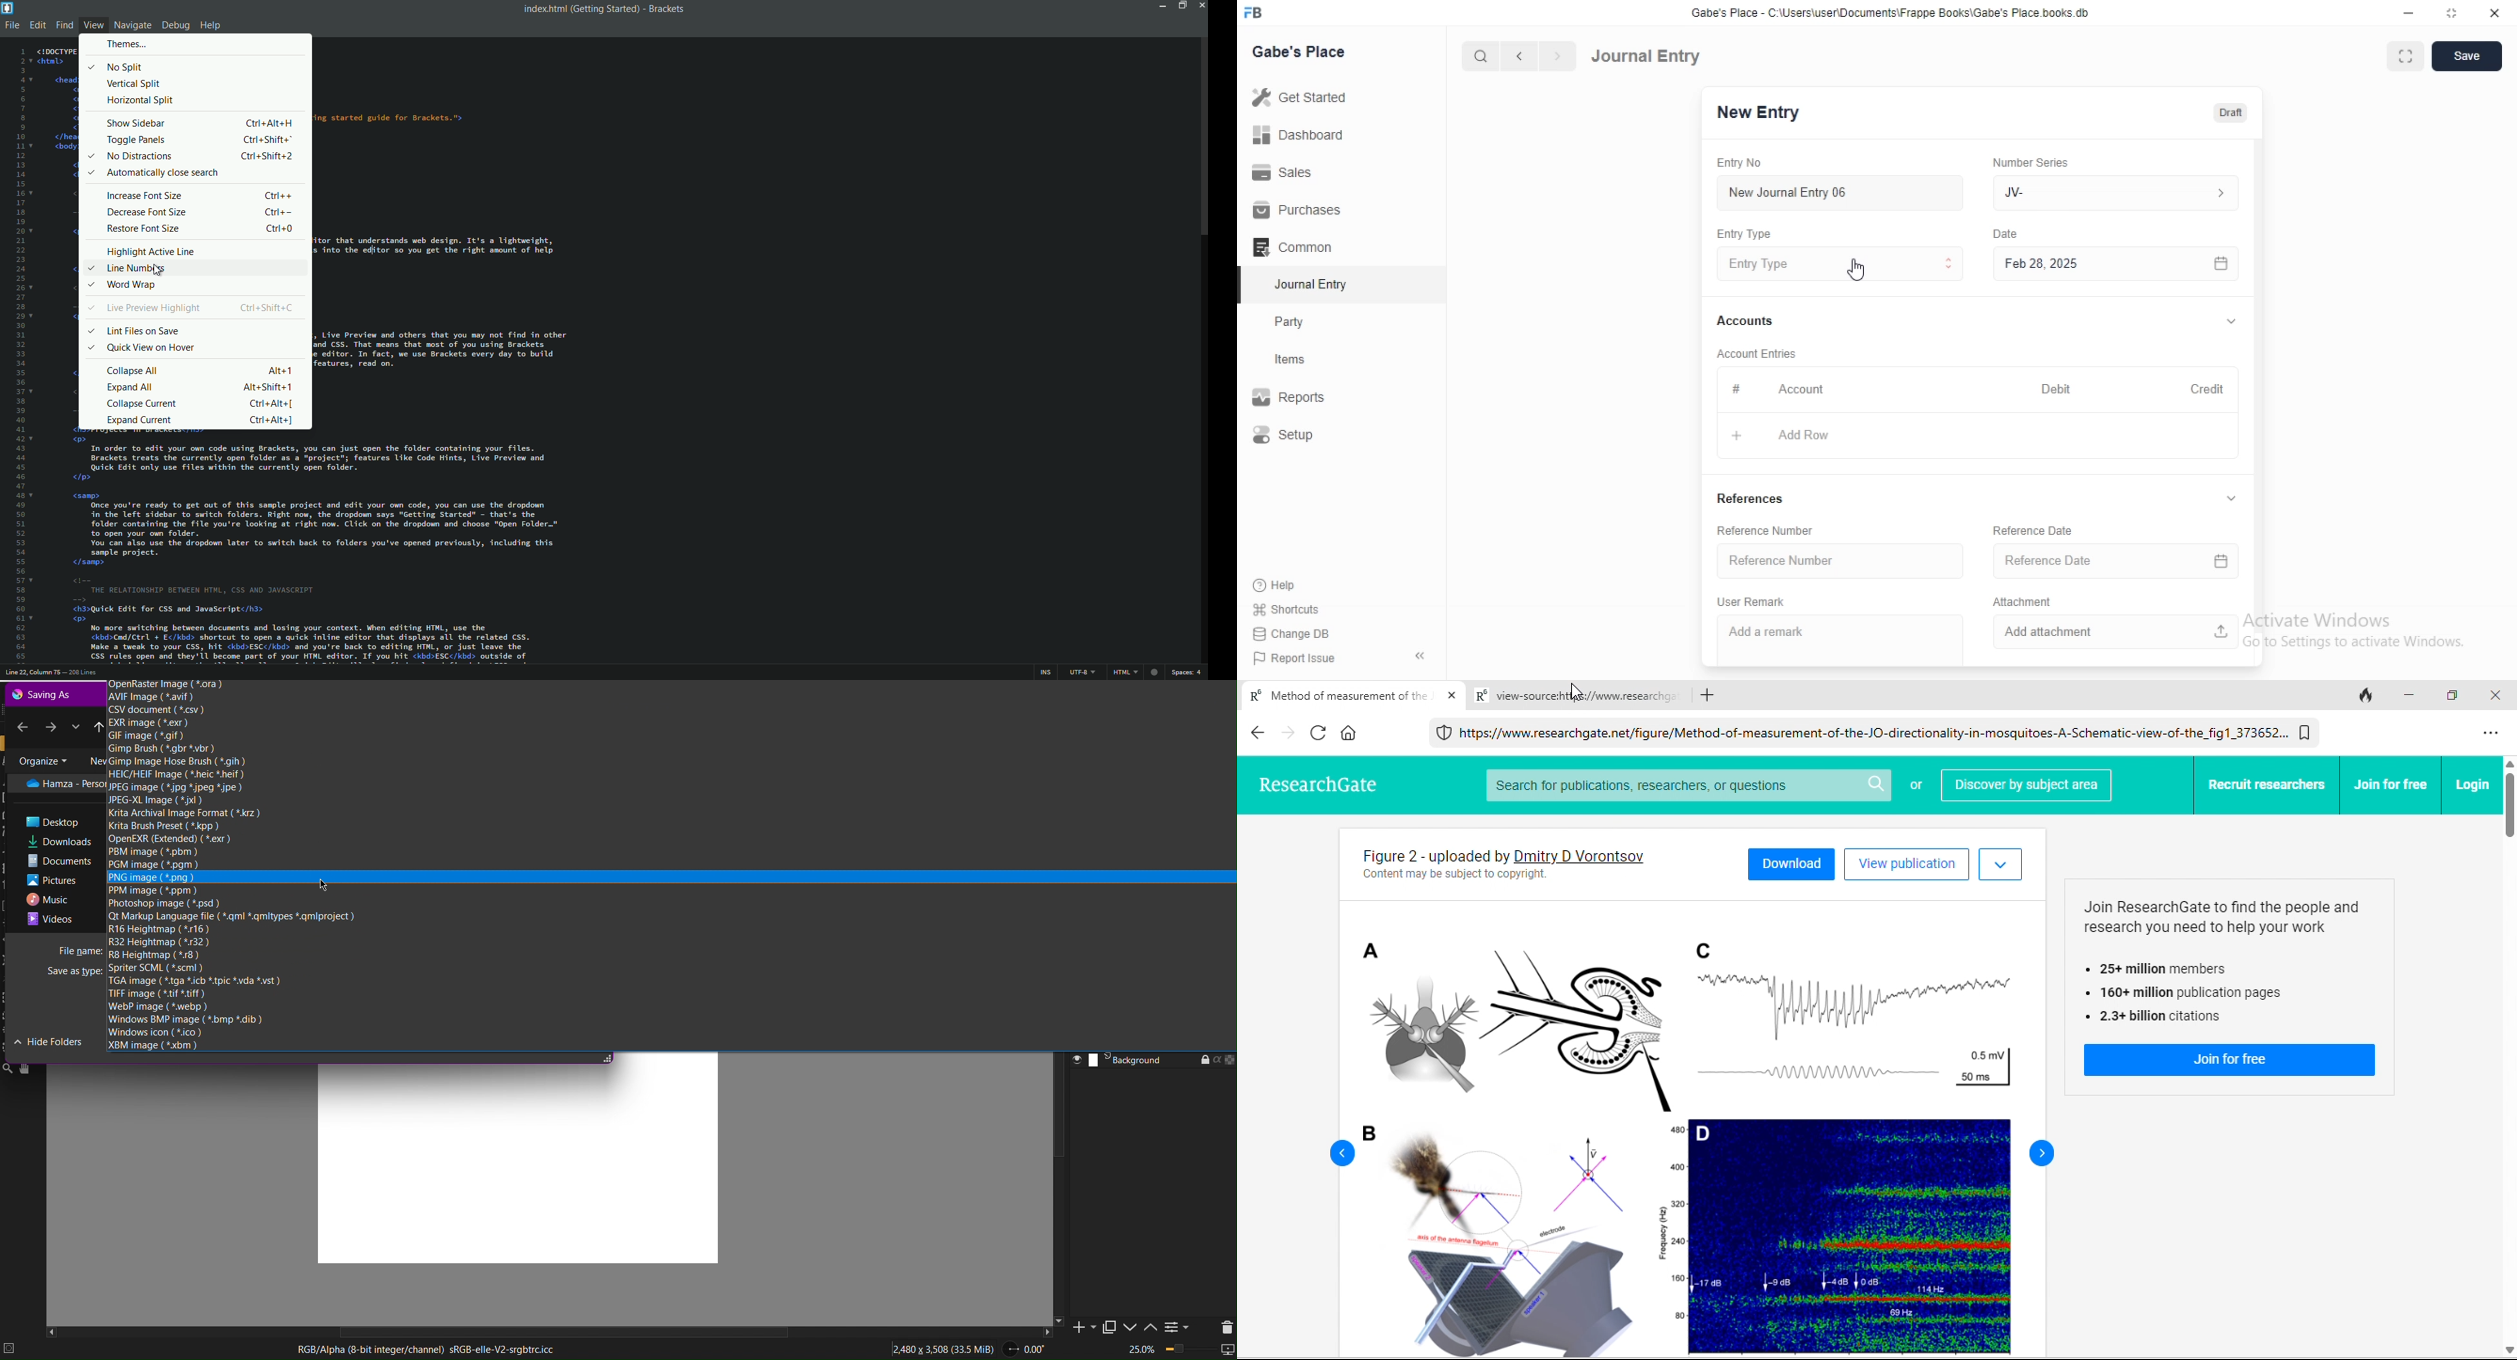 This screenshot has height=1372, width=2520. Describe the element at coordinates (1839, 560) in the screenshot. I see `Reference Number` at that location.